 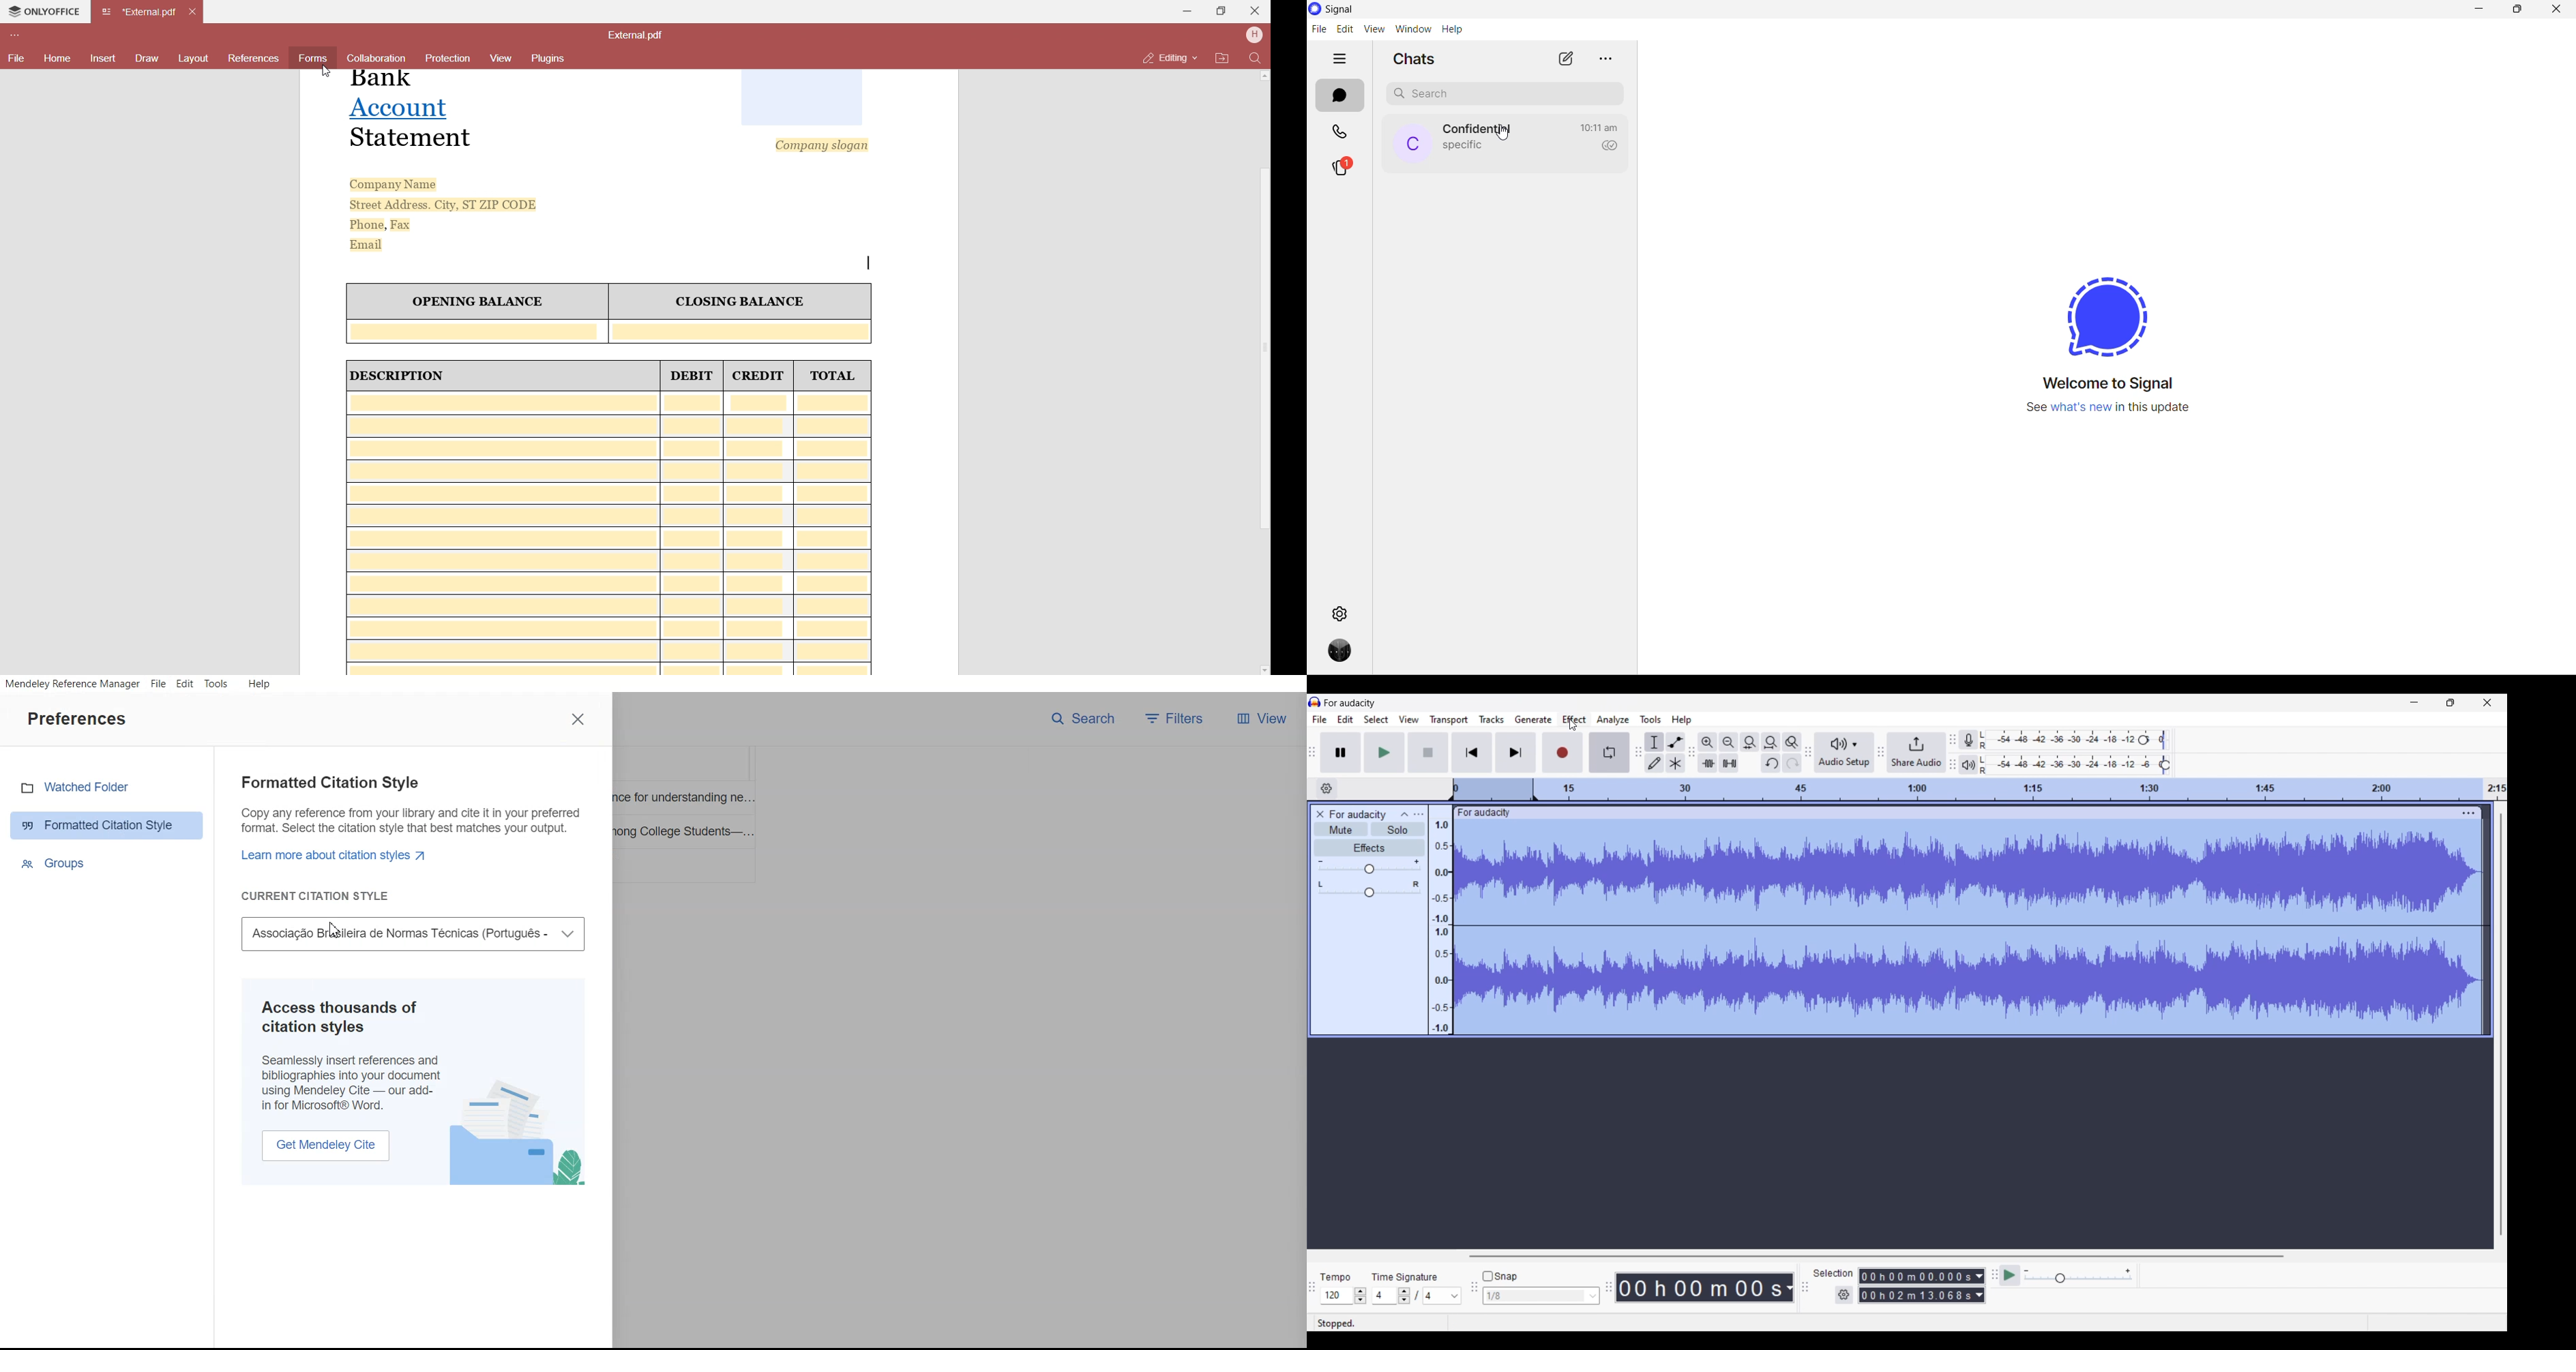 I want to click on Get Mendeley Cite, so click(x=325, y=1145).